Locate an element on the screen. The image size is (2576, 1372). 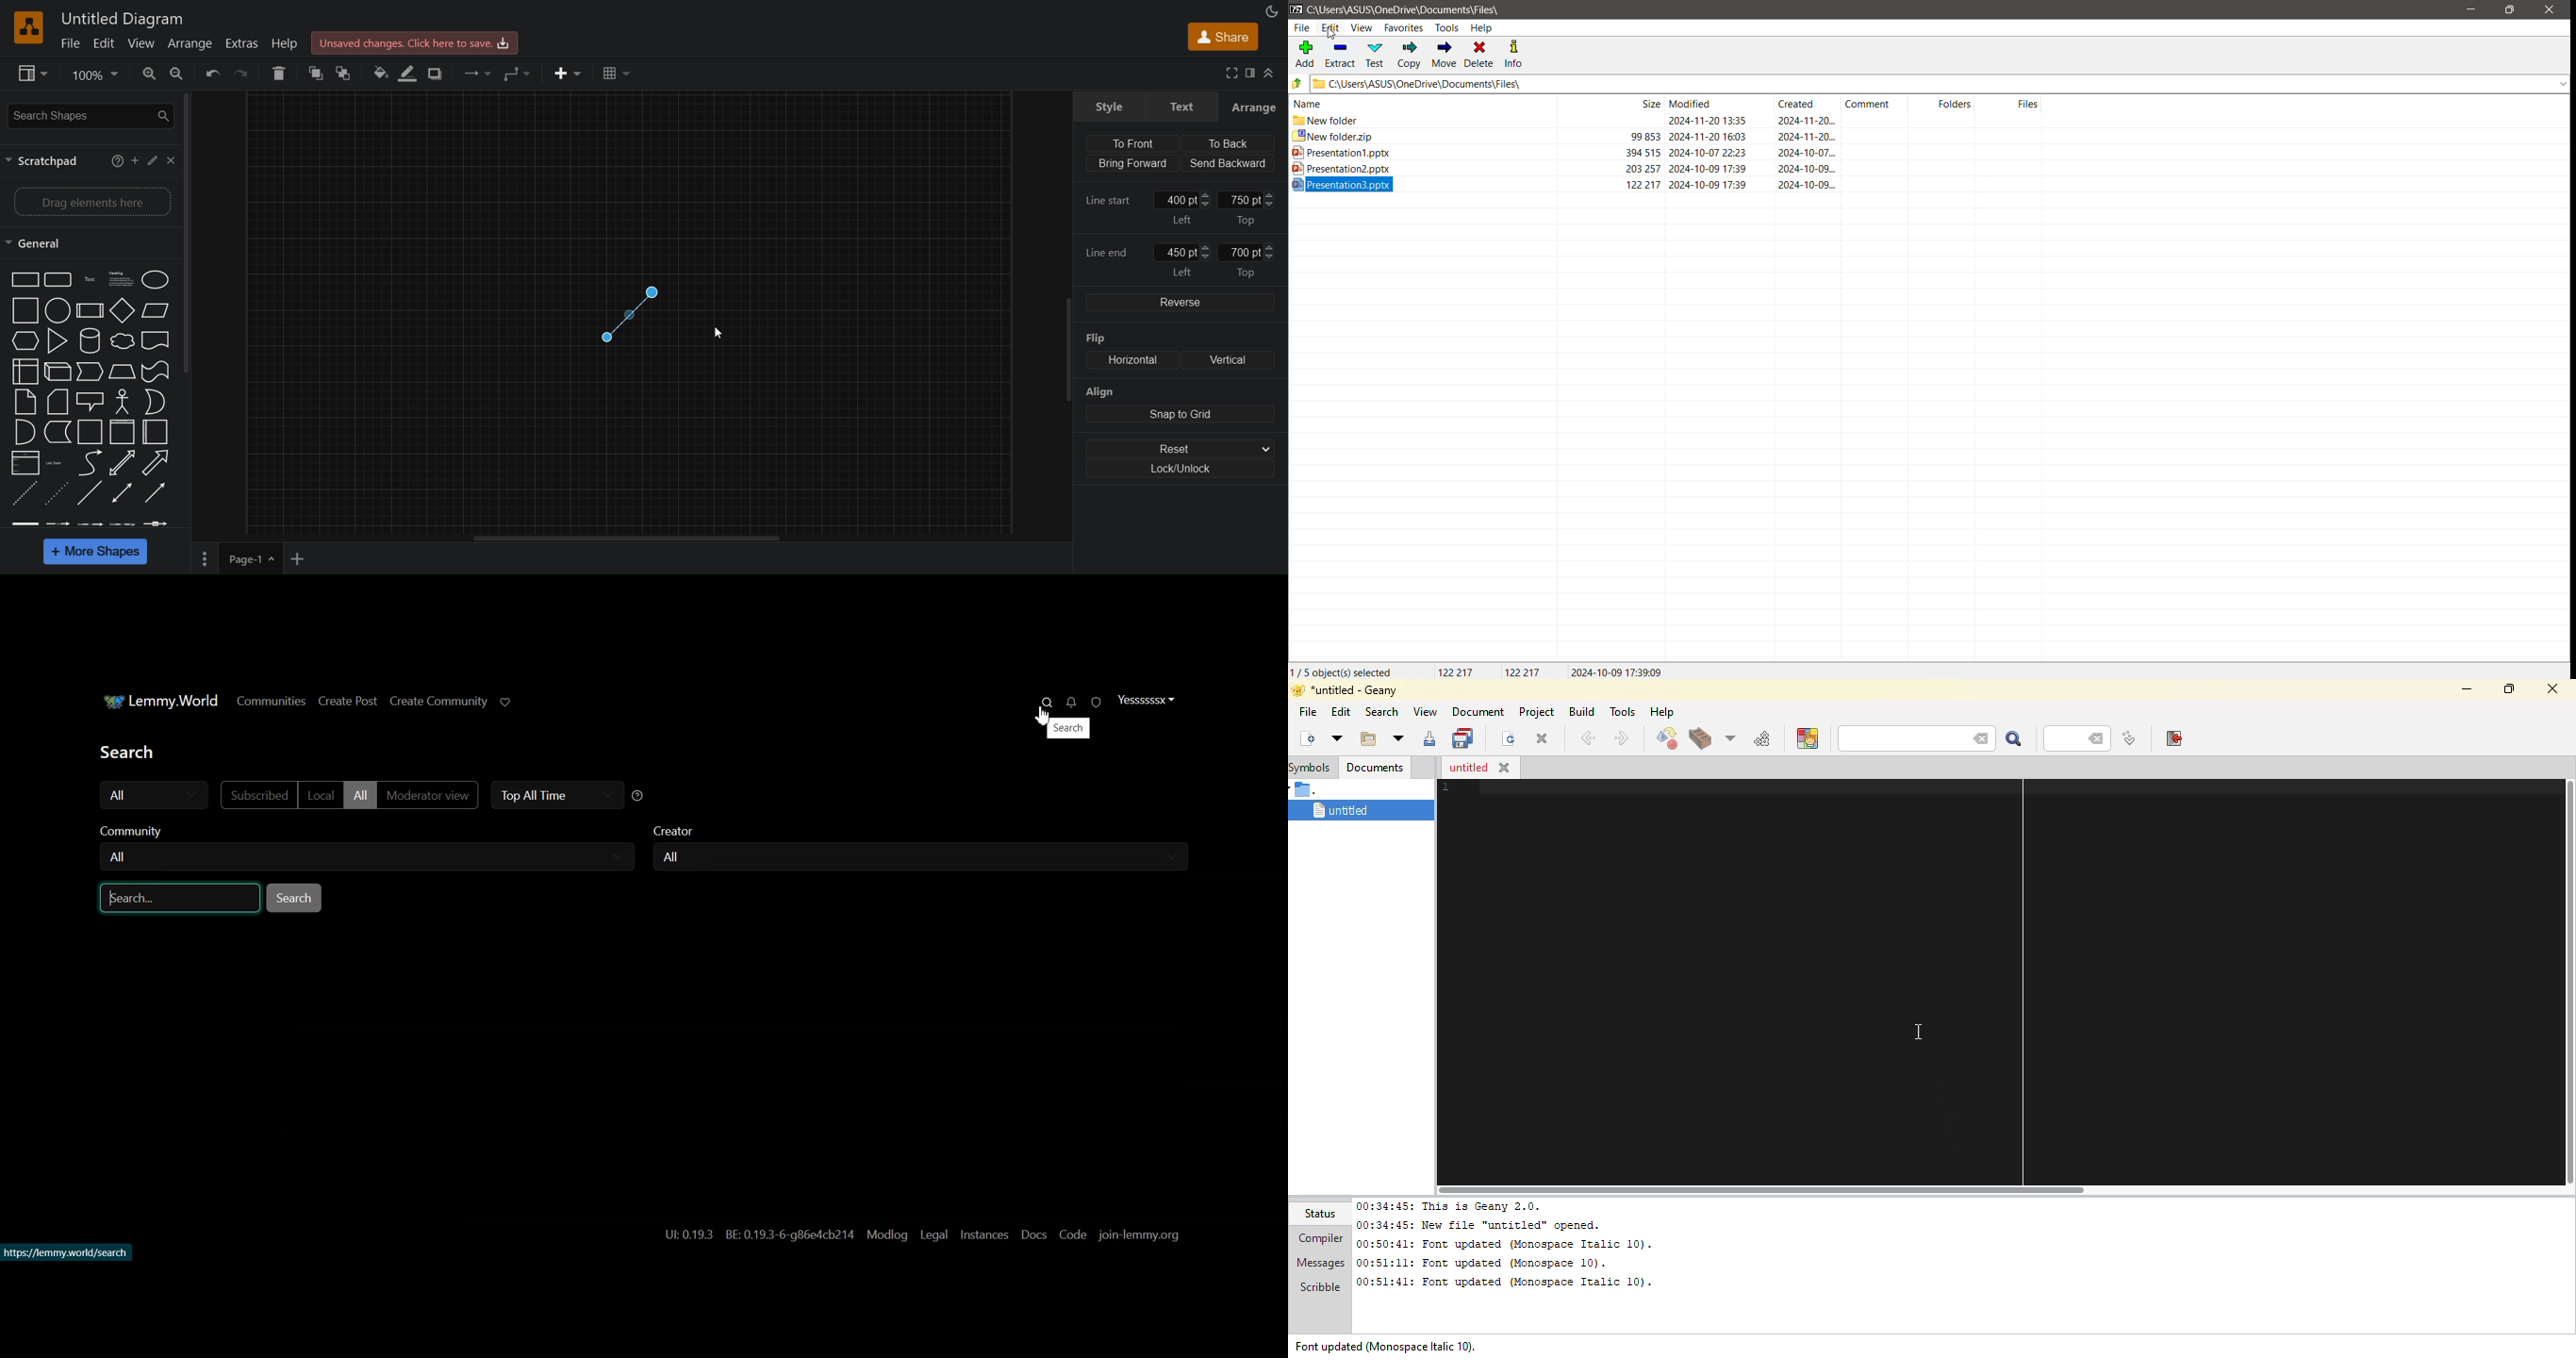
view is located at coordinates (31, 74).